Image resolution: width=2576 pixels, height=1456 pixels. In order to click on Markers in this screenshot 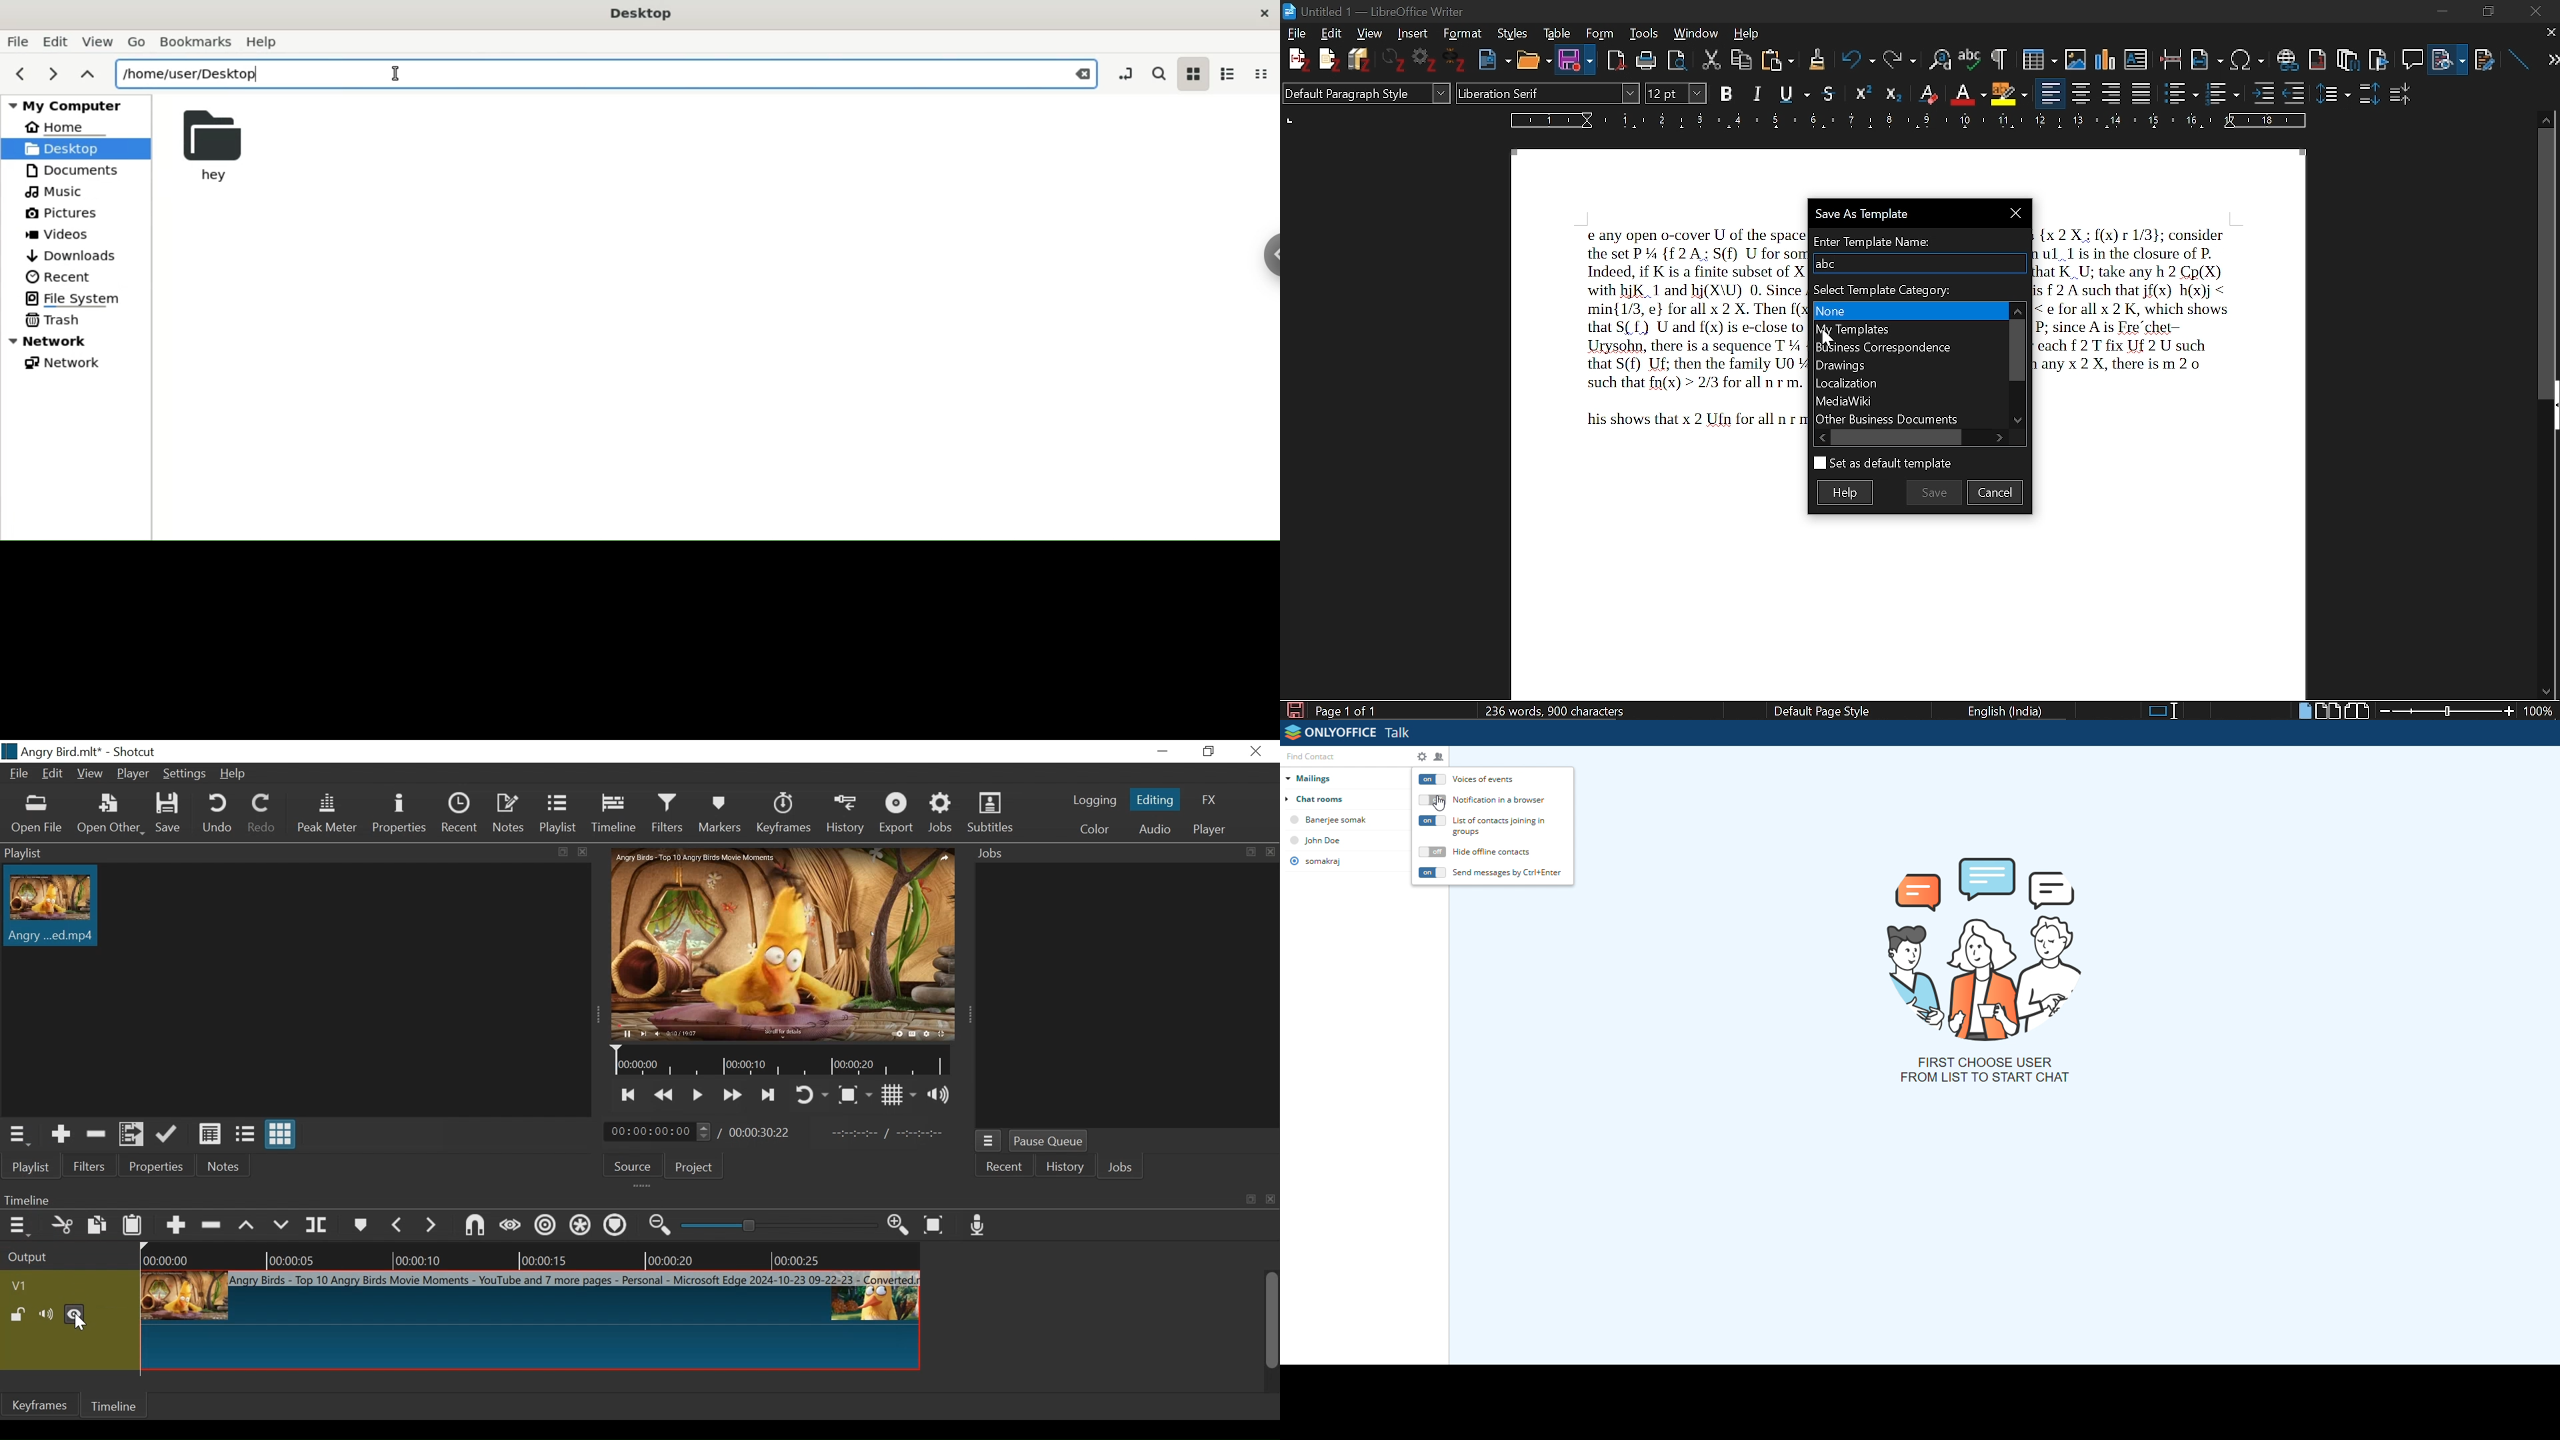, I will do `click(719, 813)`.